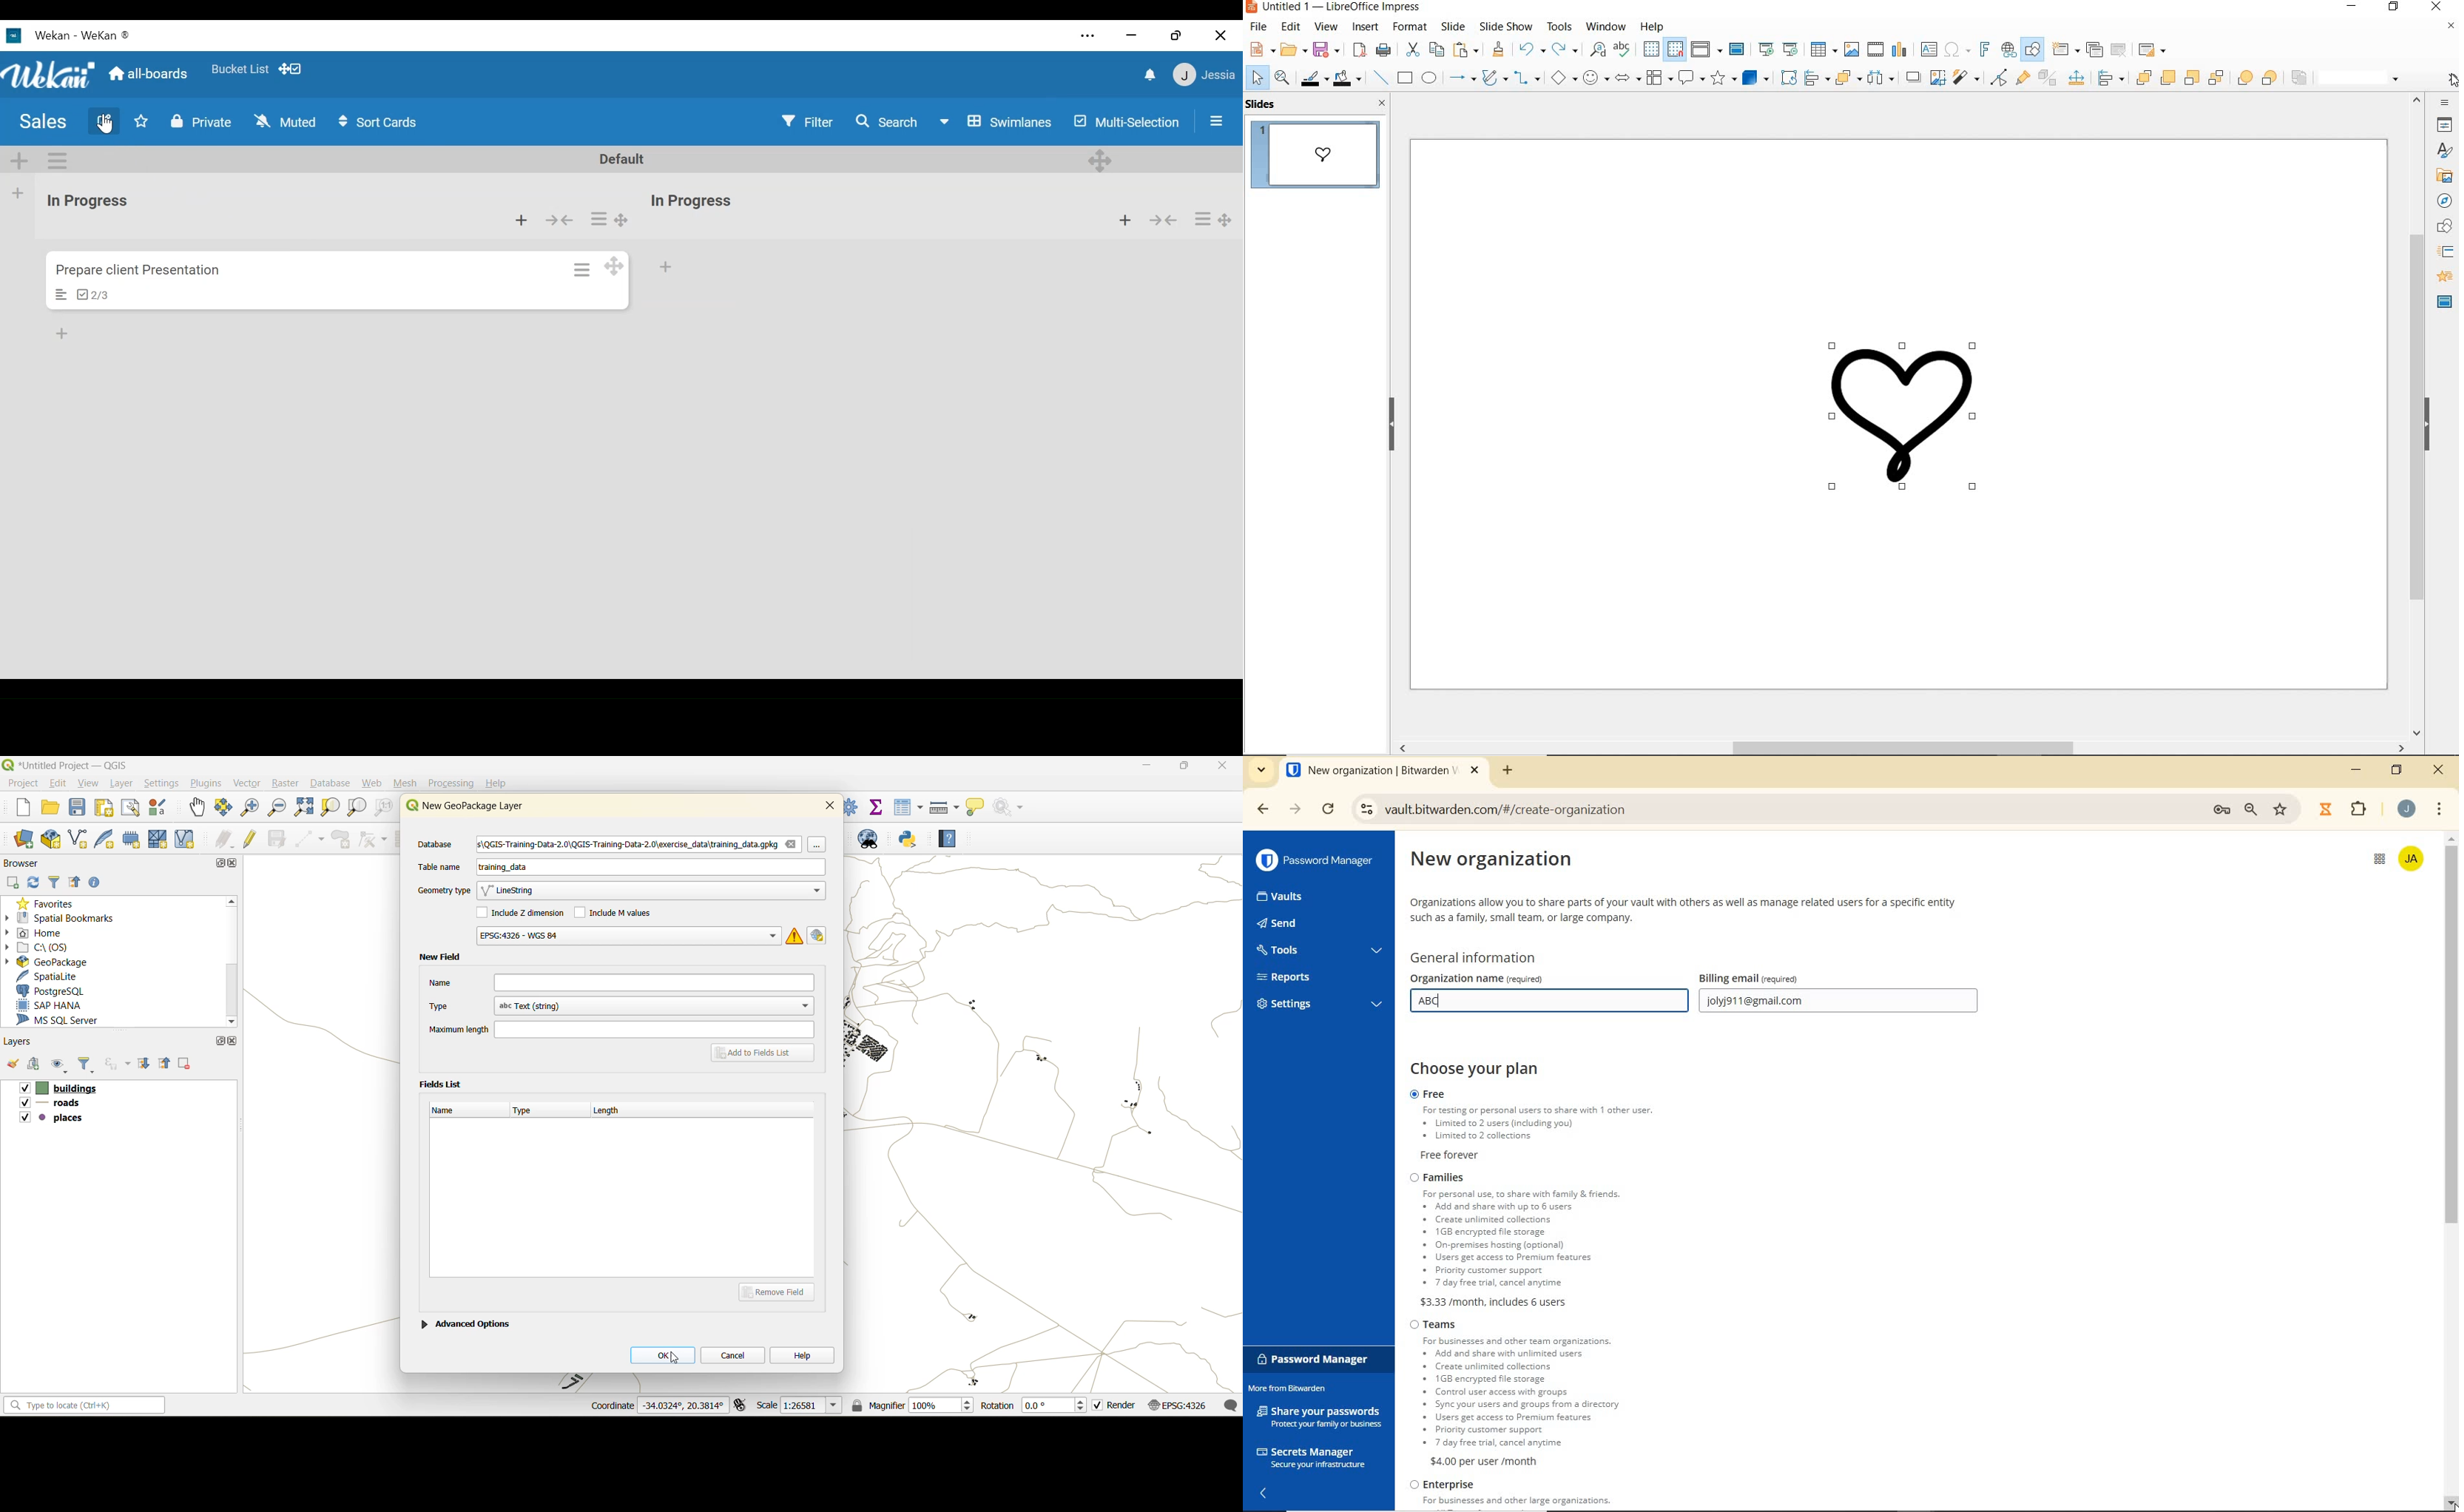  Describe the element at coordinates (2440, 807) in the screenshot. I see `MENU` at that location.